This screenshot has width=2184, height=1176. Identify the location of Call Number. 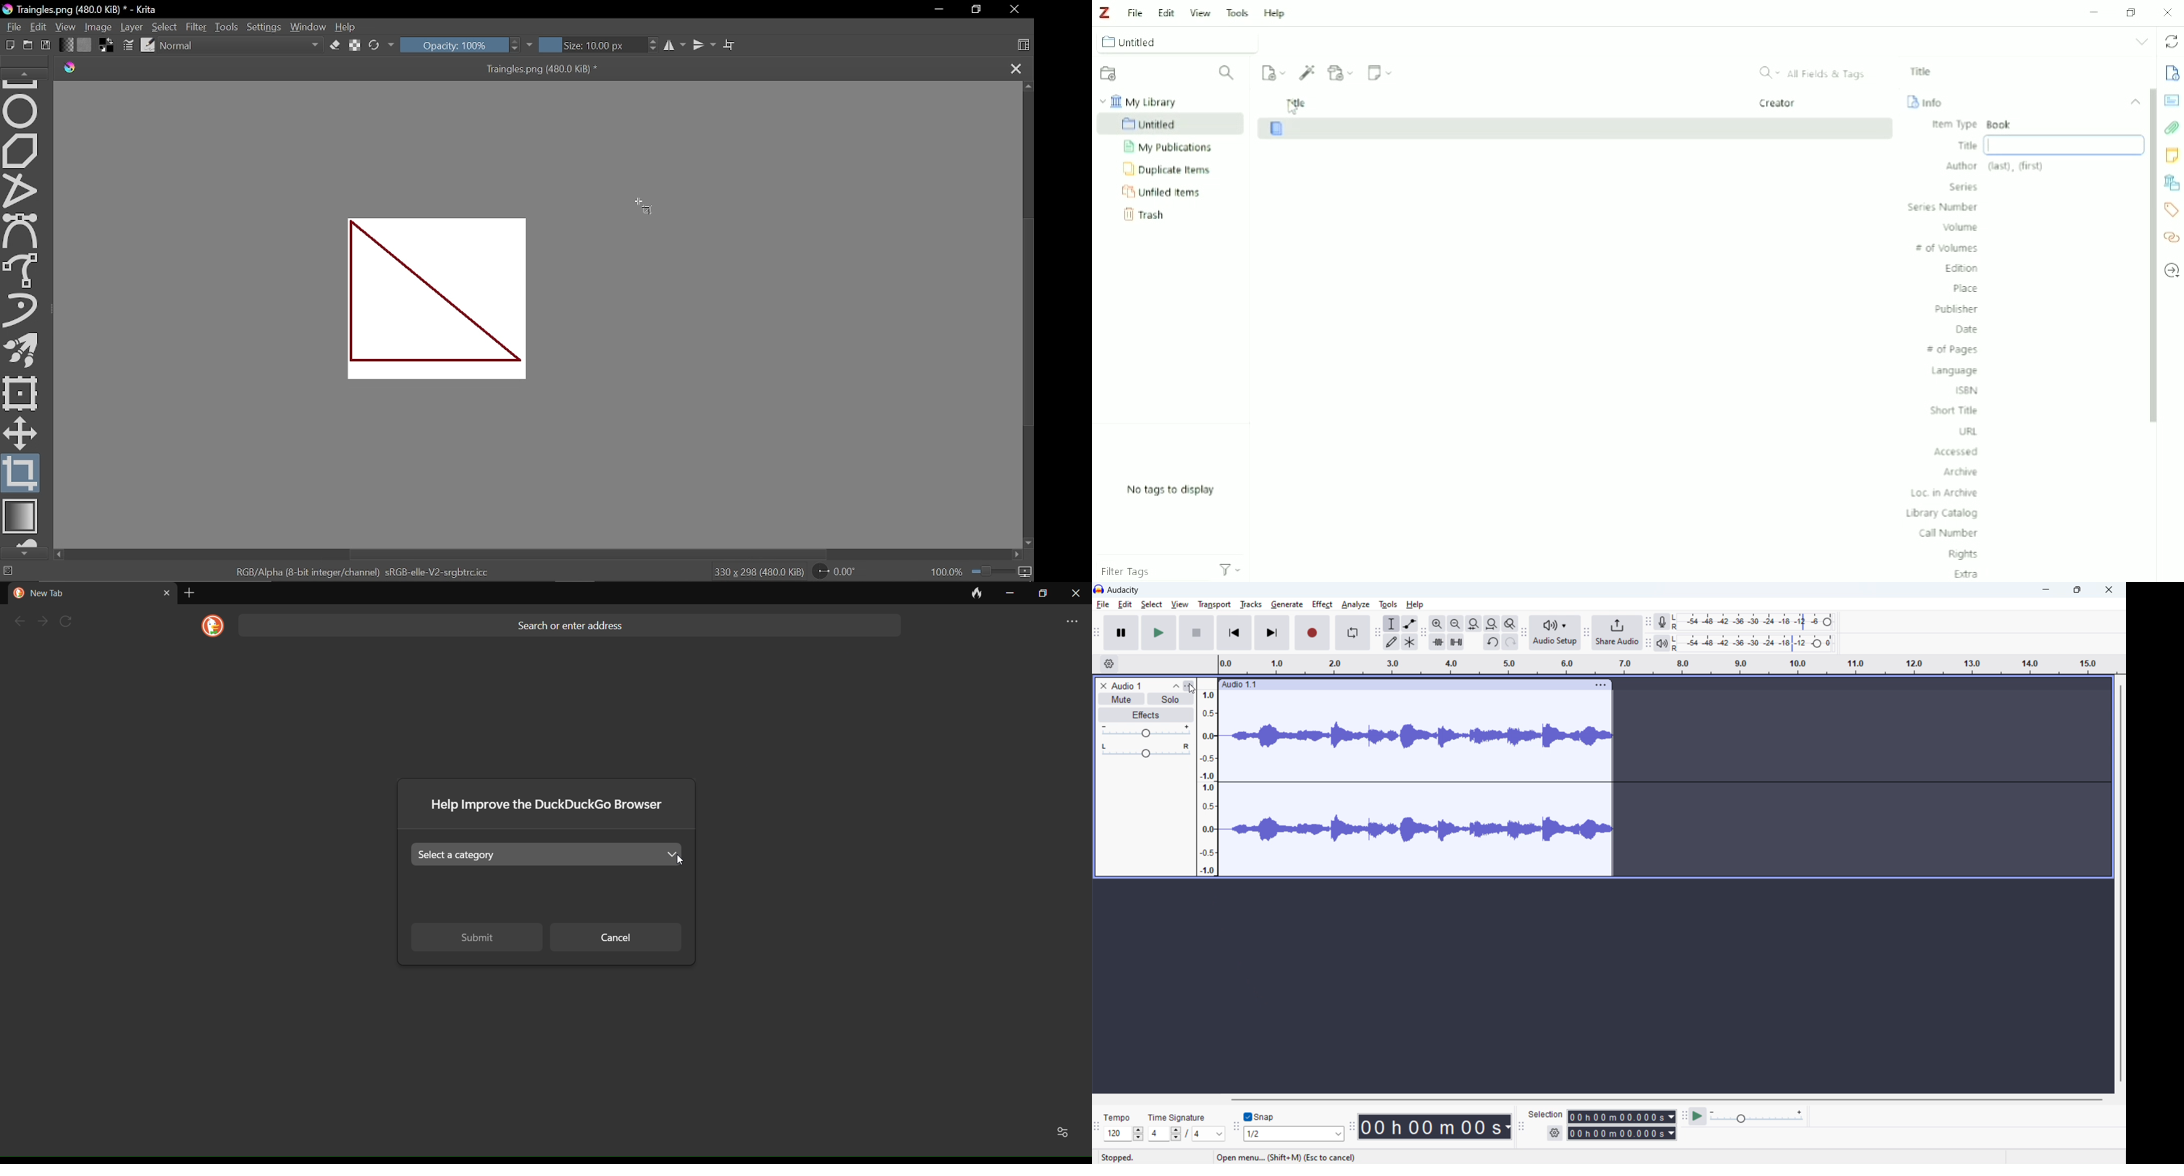
(1949, 534).